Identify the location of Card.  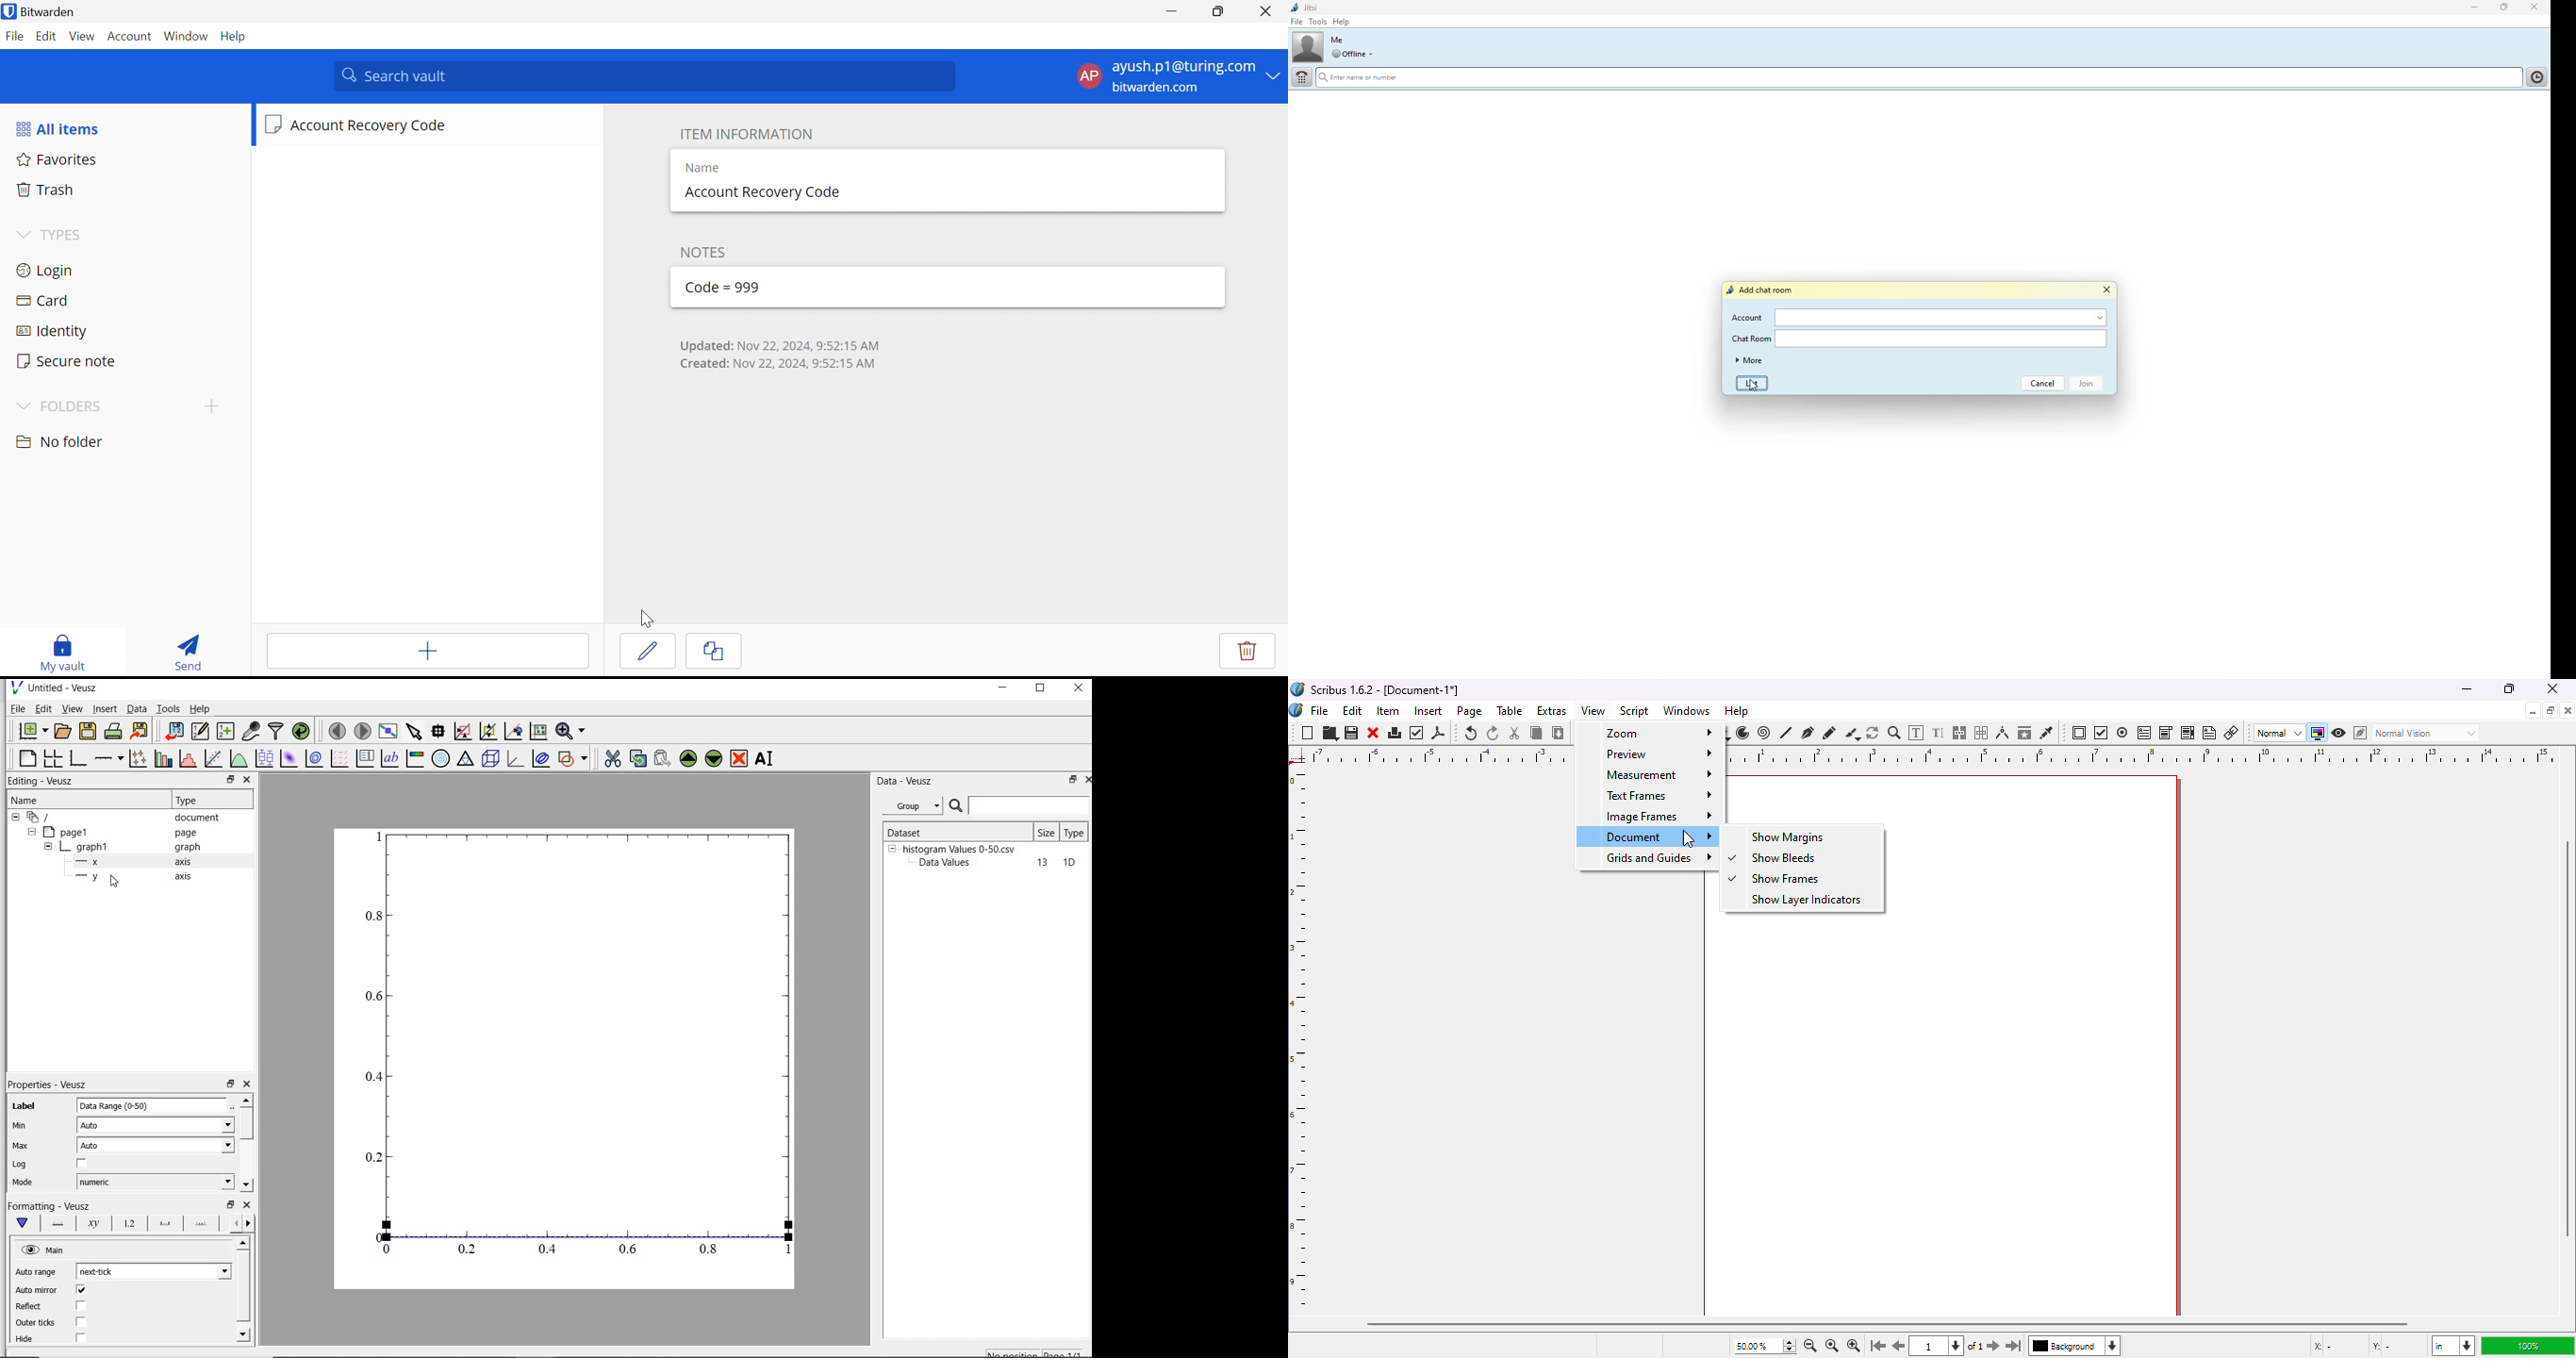
(46, 301).